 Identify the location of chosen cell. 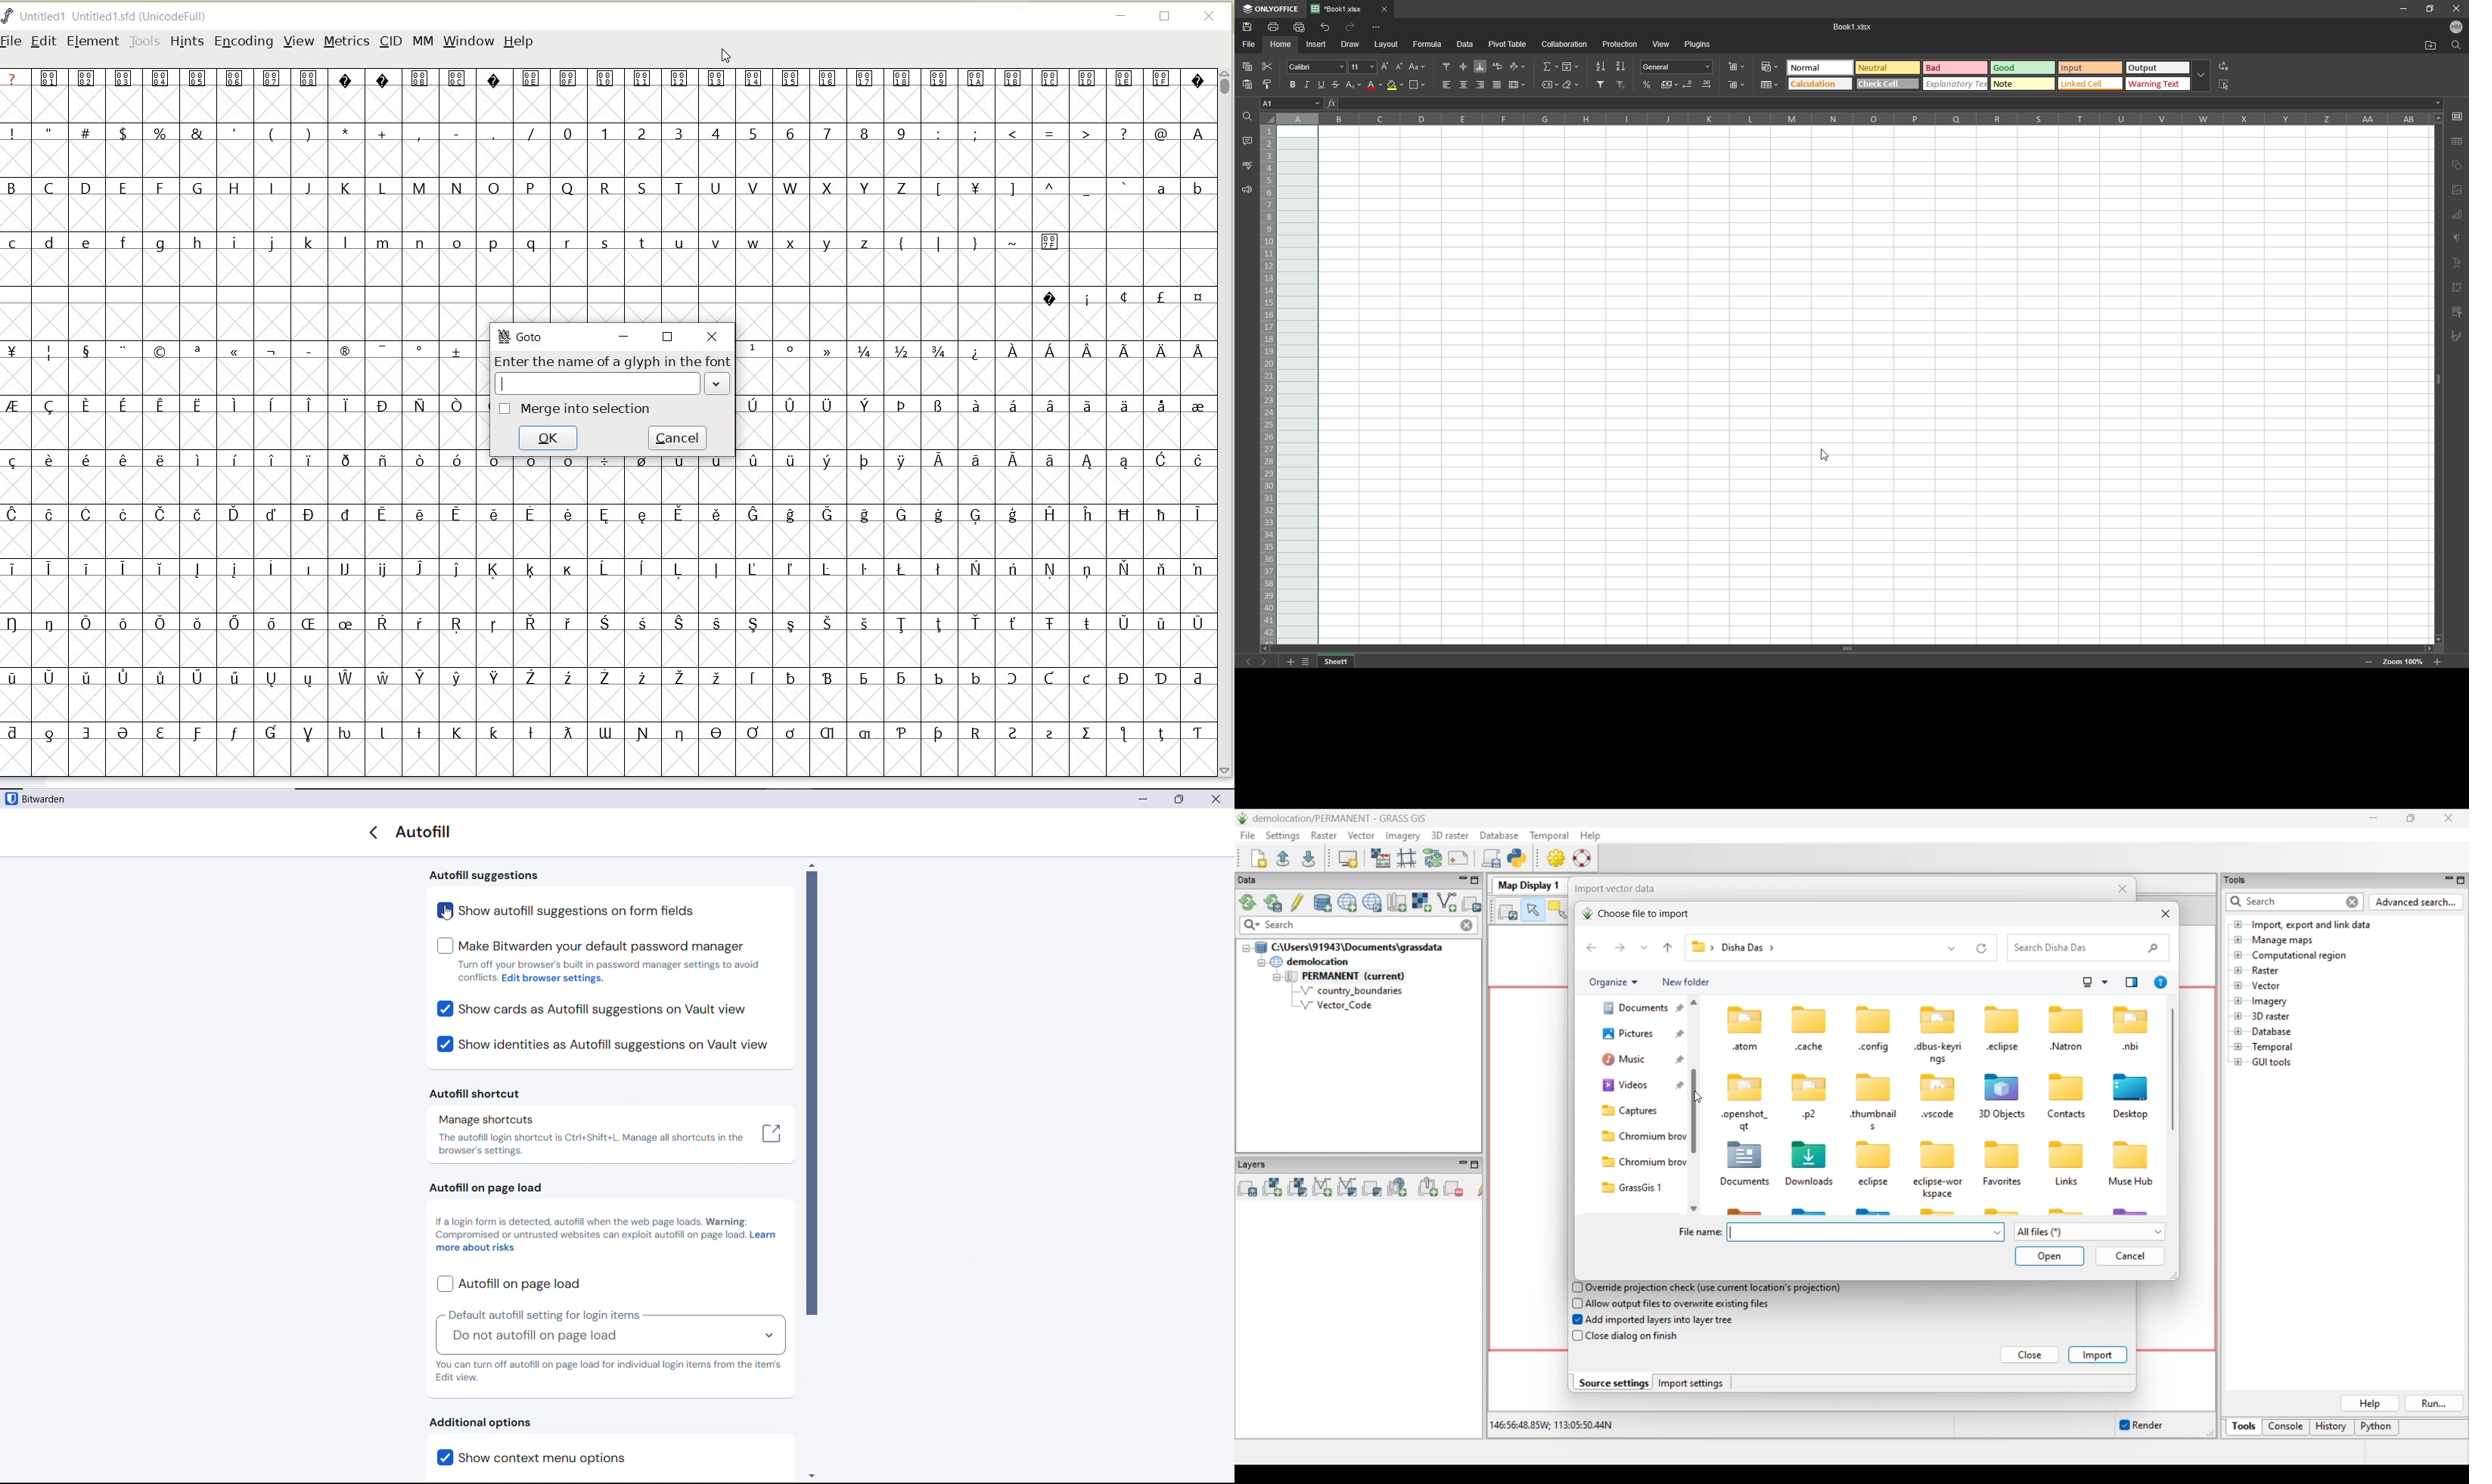
(1290, 103).